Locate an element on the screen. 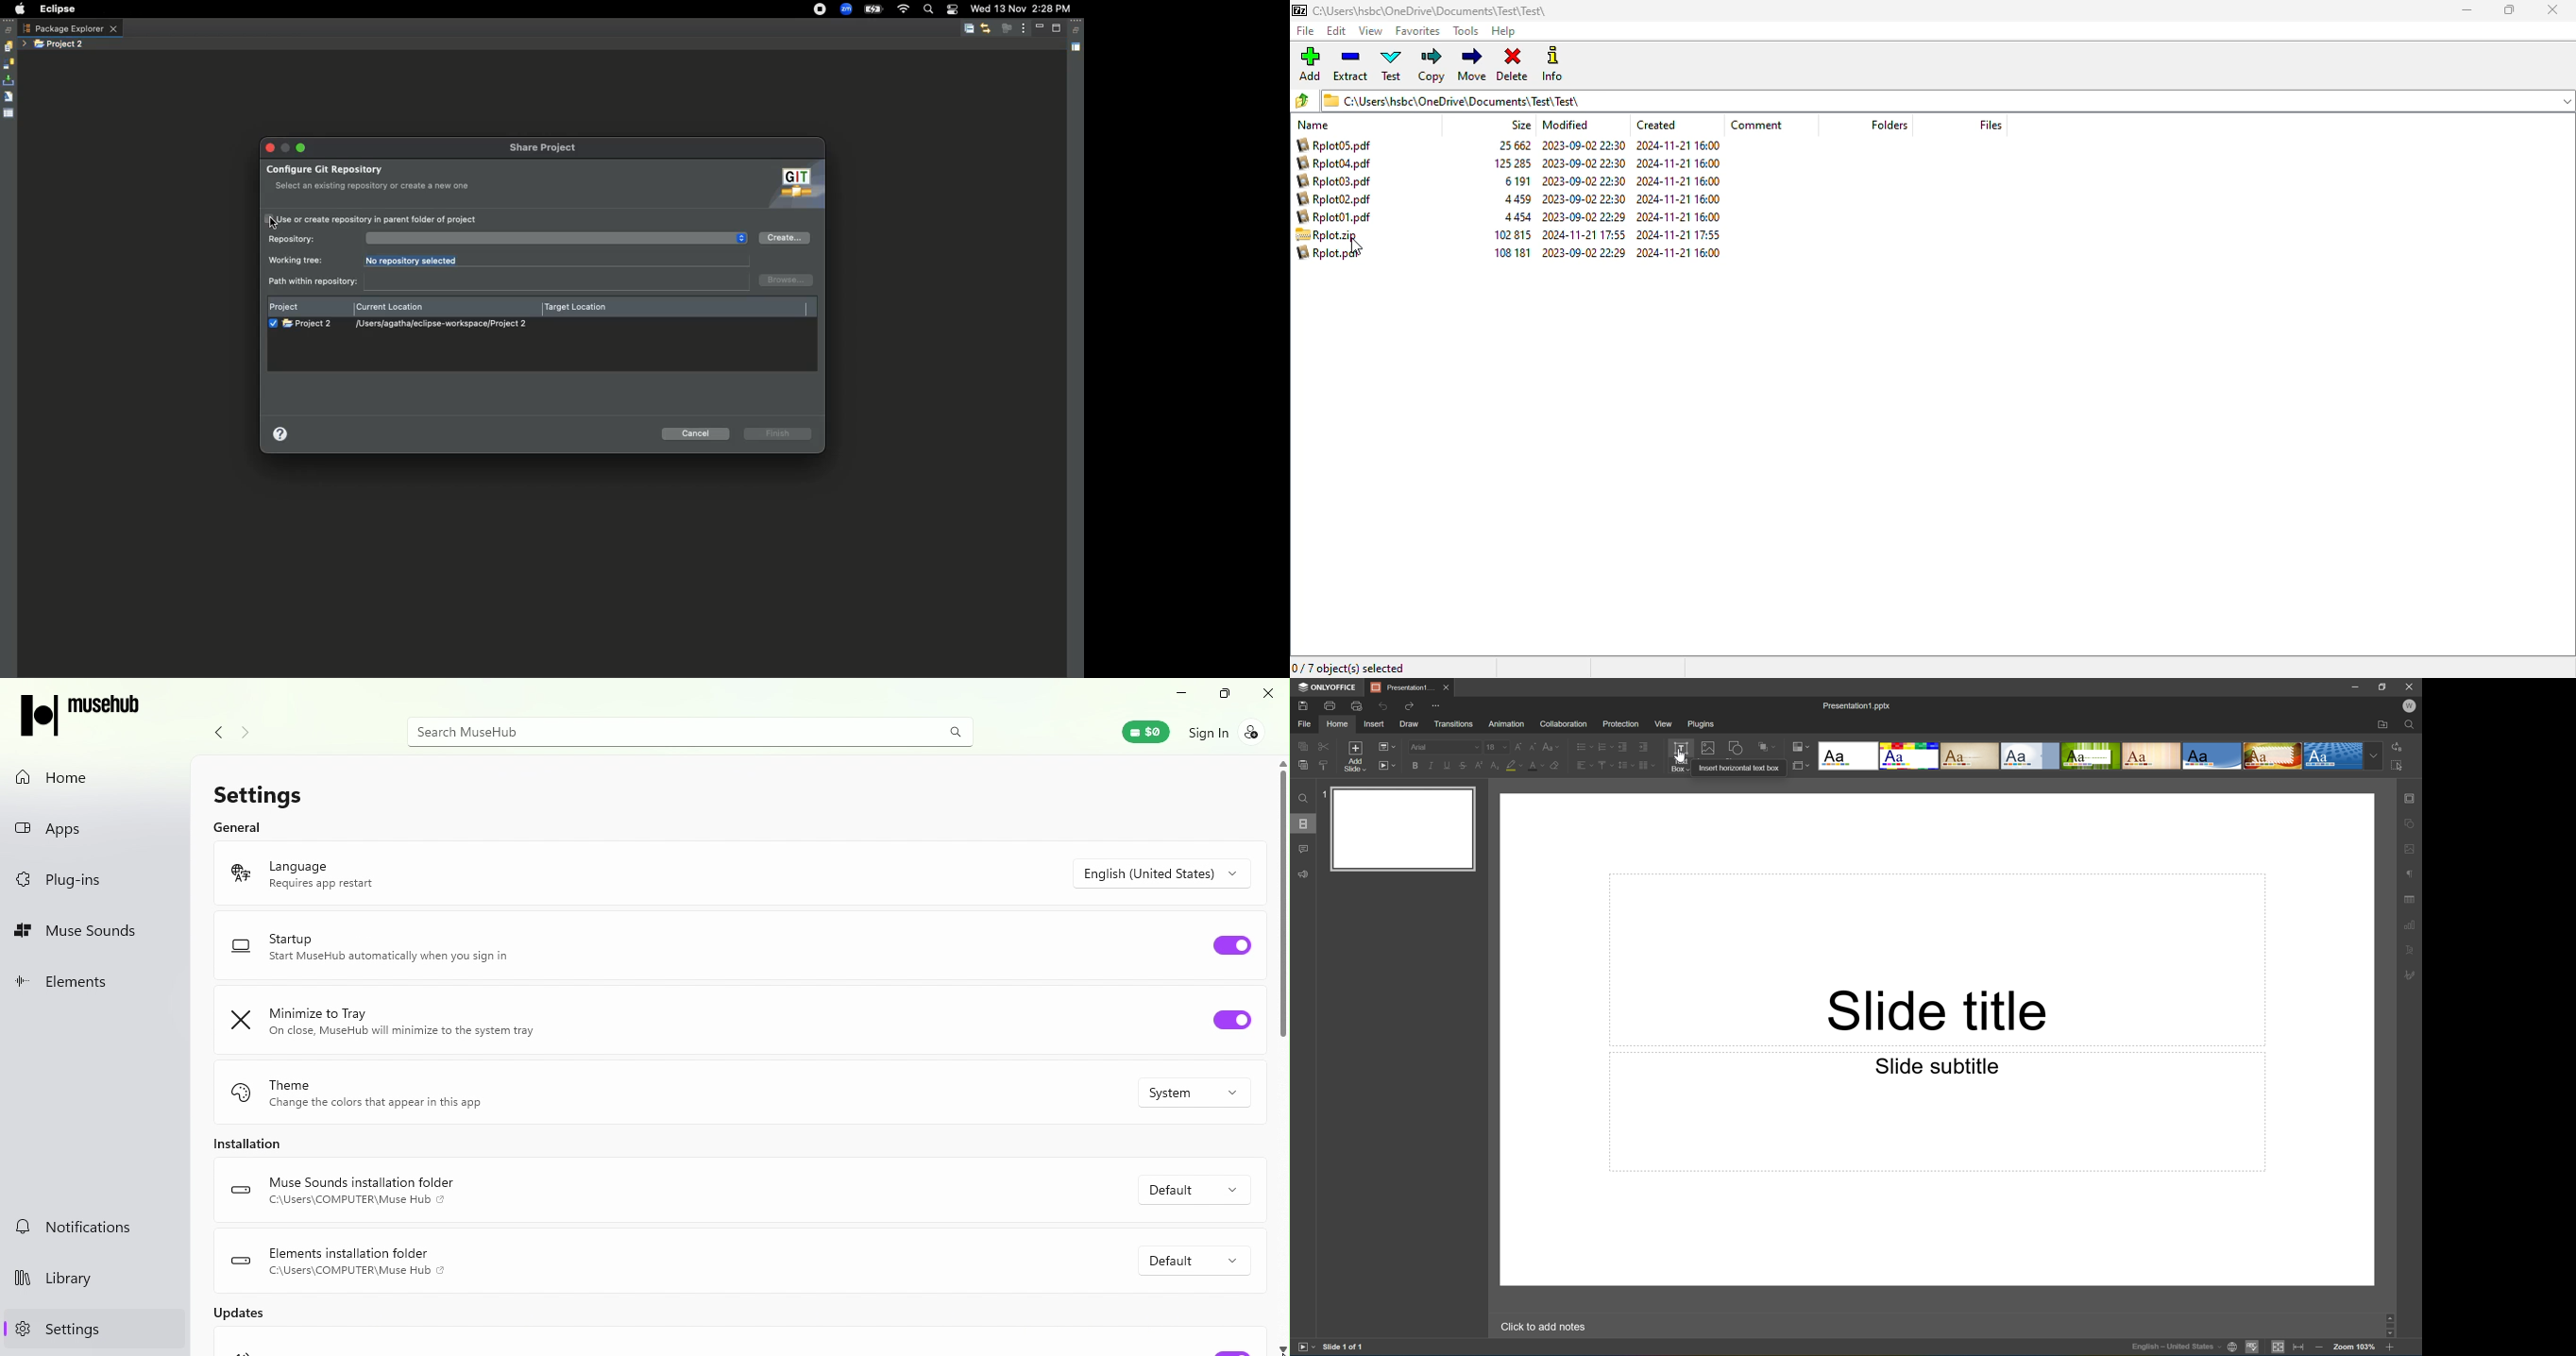 This screenshot has height=1372, width=2576. Replace is located at coordinates (2398, 745).